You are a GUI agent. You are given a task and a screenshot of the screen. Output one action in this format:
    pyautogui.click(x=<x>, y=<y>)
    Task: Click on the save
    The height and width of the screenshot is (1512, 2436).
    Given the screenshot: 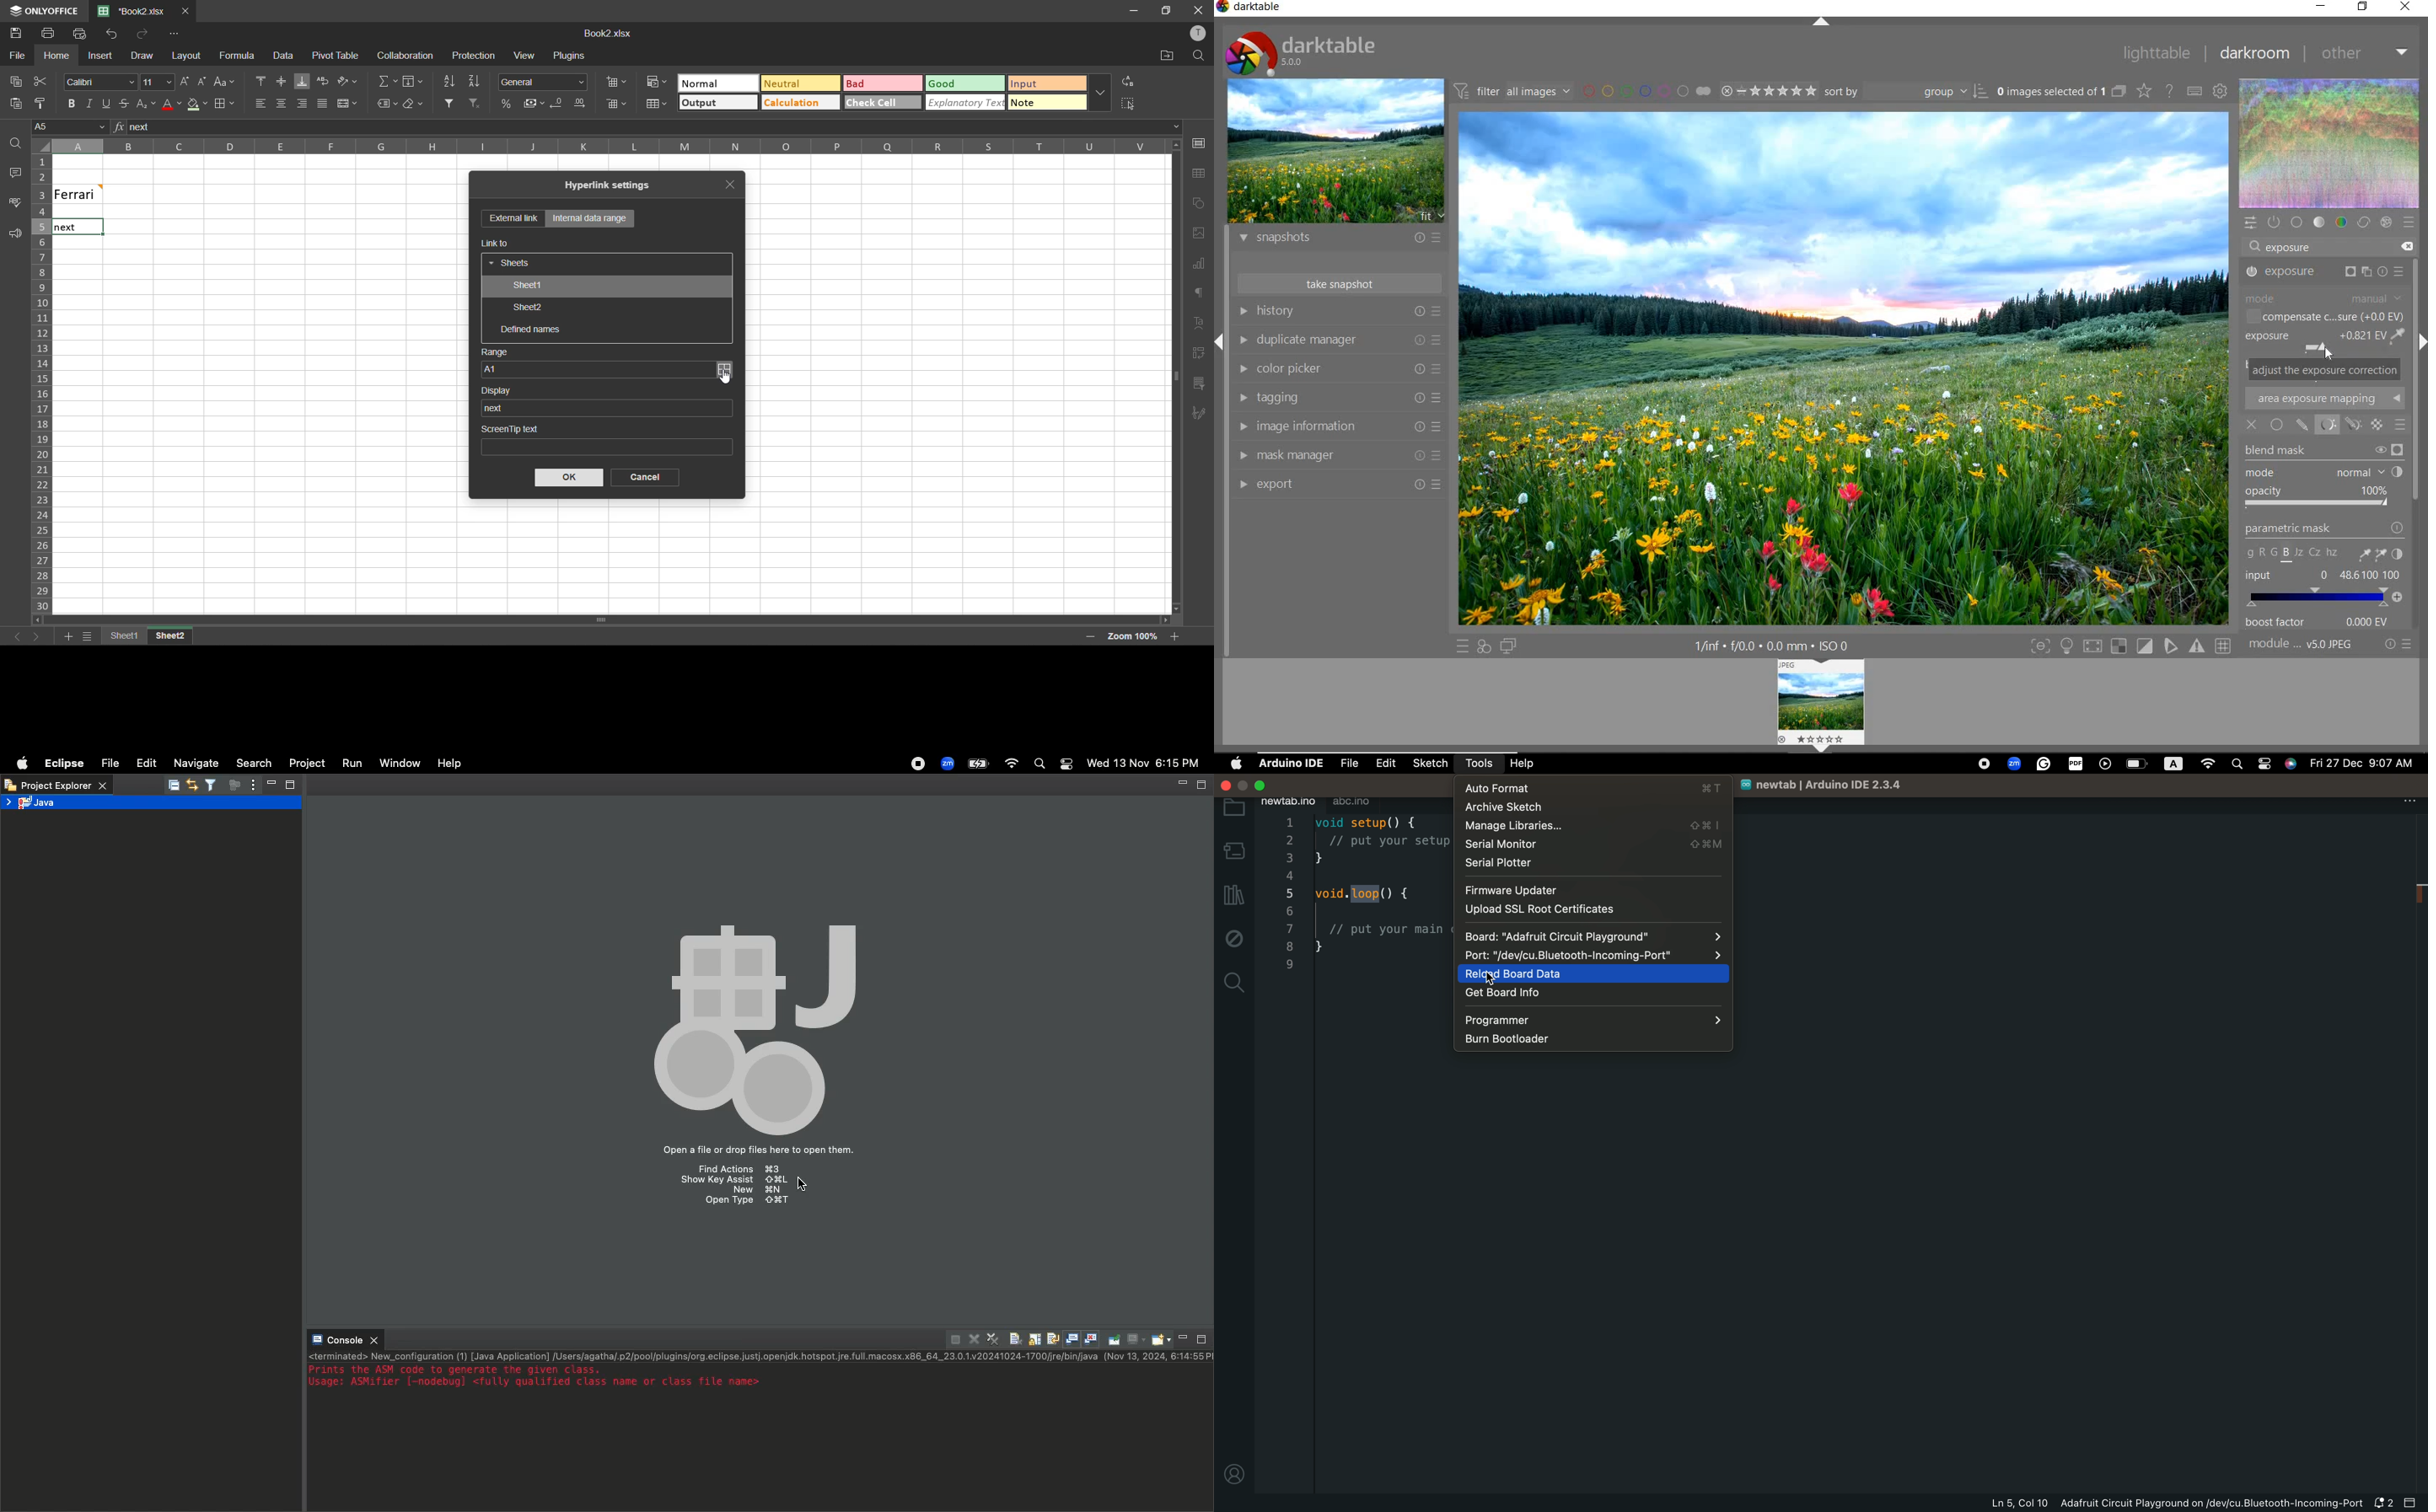 What is the action you would take?
    pyautogui.click(x=15, y=34)
    